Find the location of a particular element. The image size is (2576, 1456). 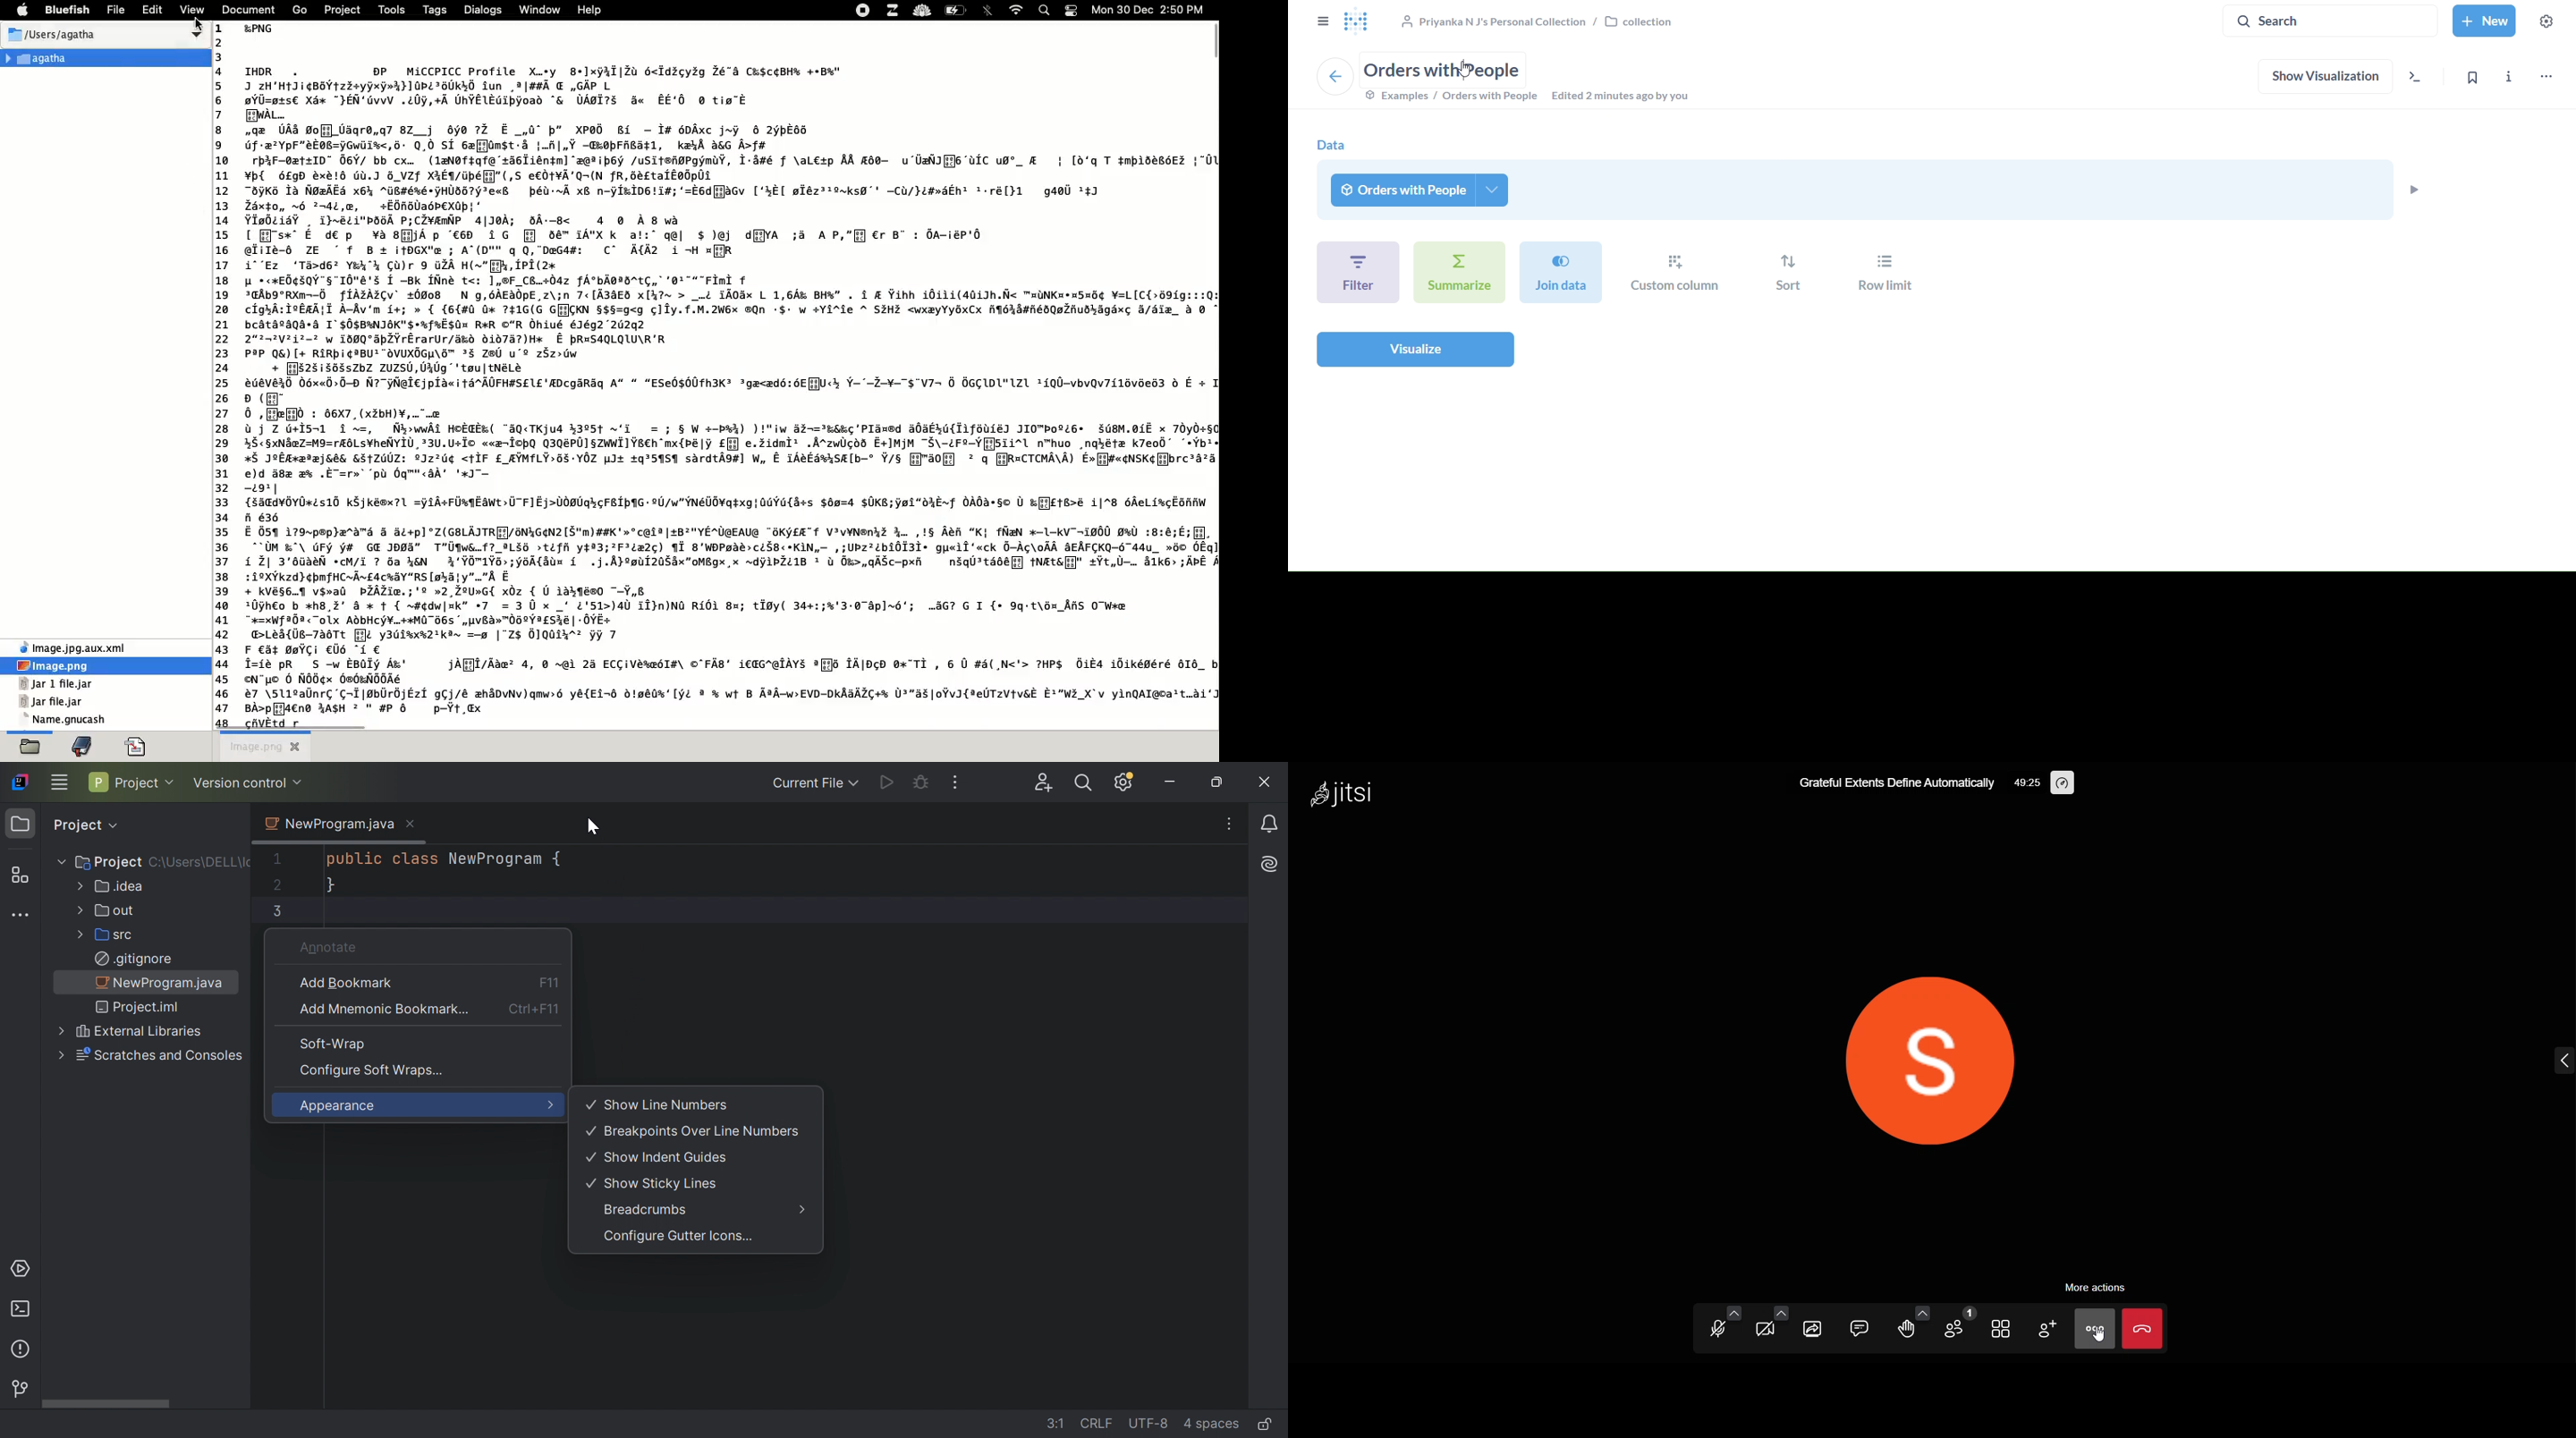

edit is located at coordinates (152, 8).